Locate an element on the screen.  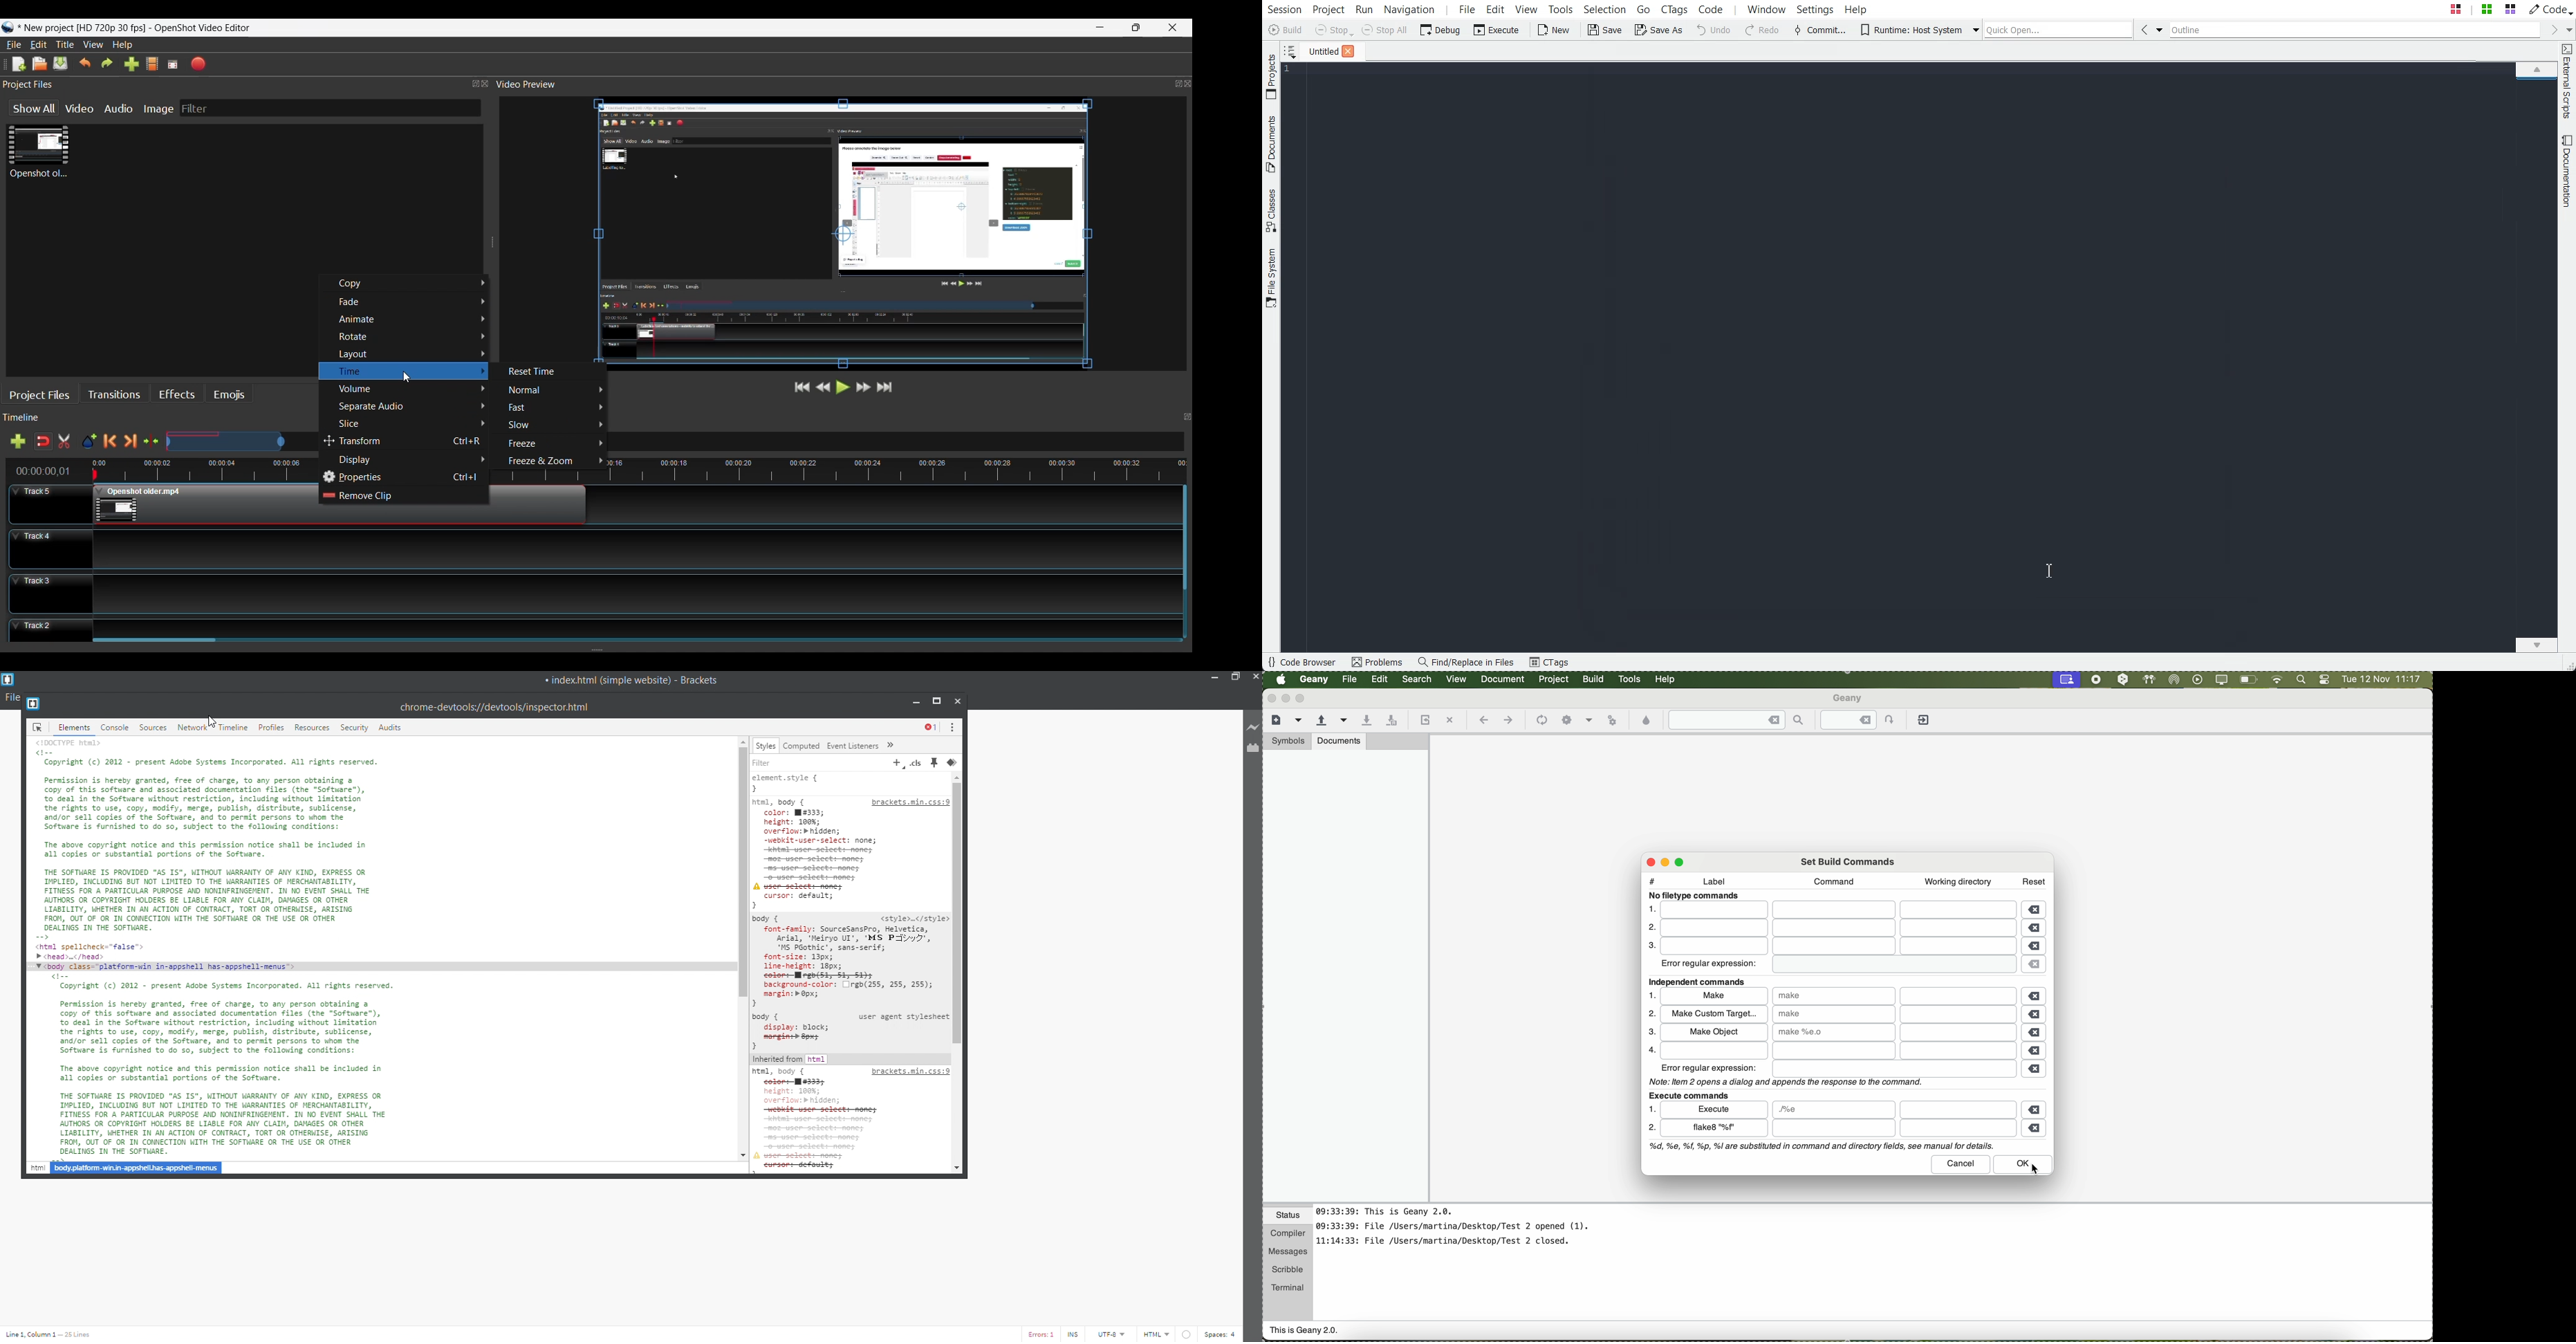
add  is located at coordinates (901, 764).